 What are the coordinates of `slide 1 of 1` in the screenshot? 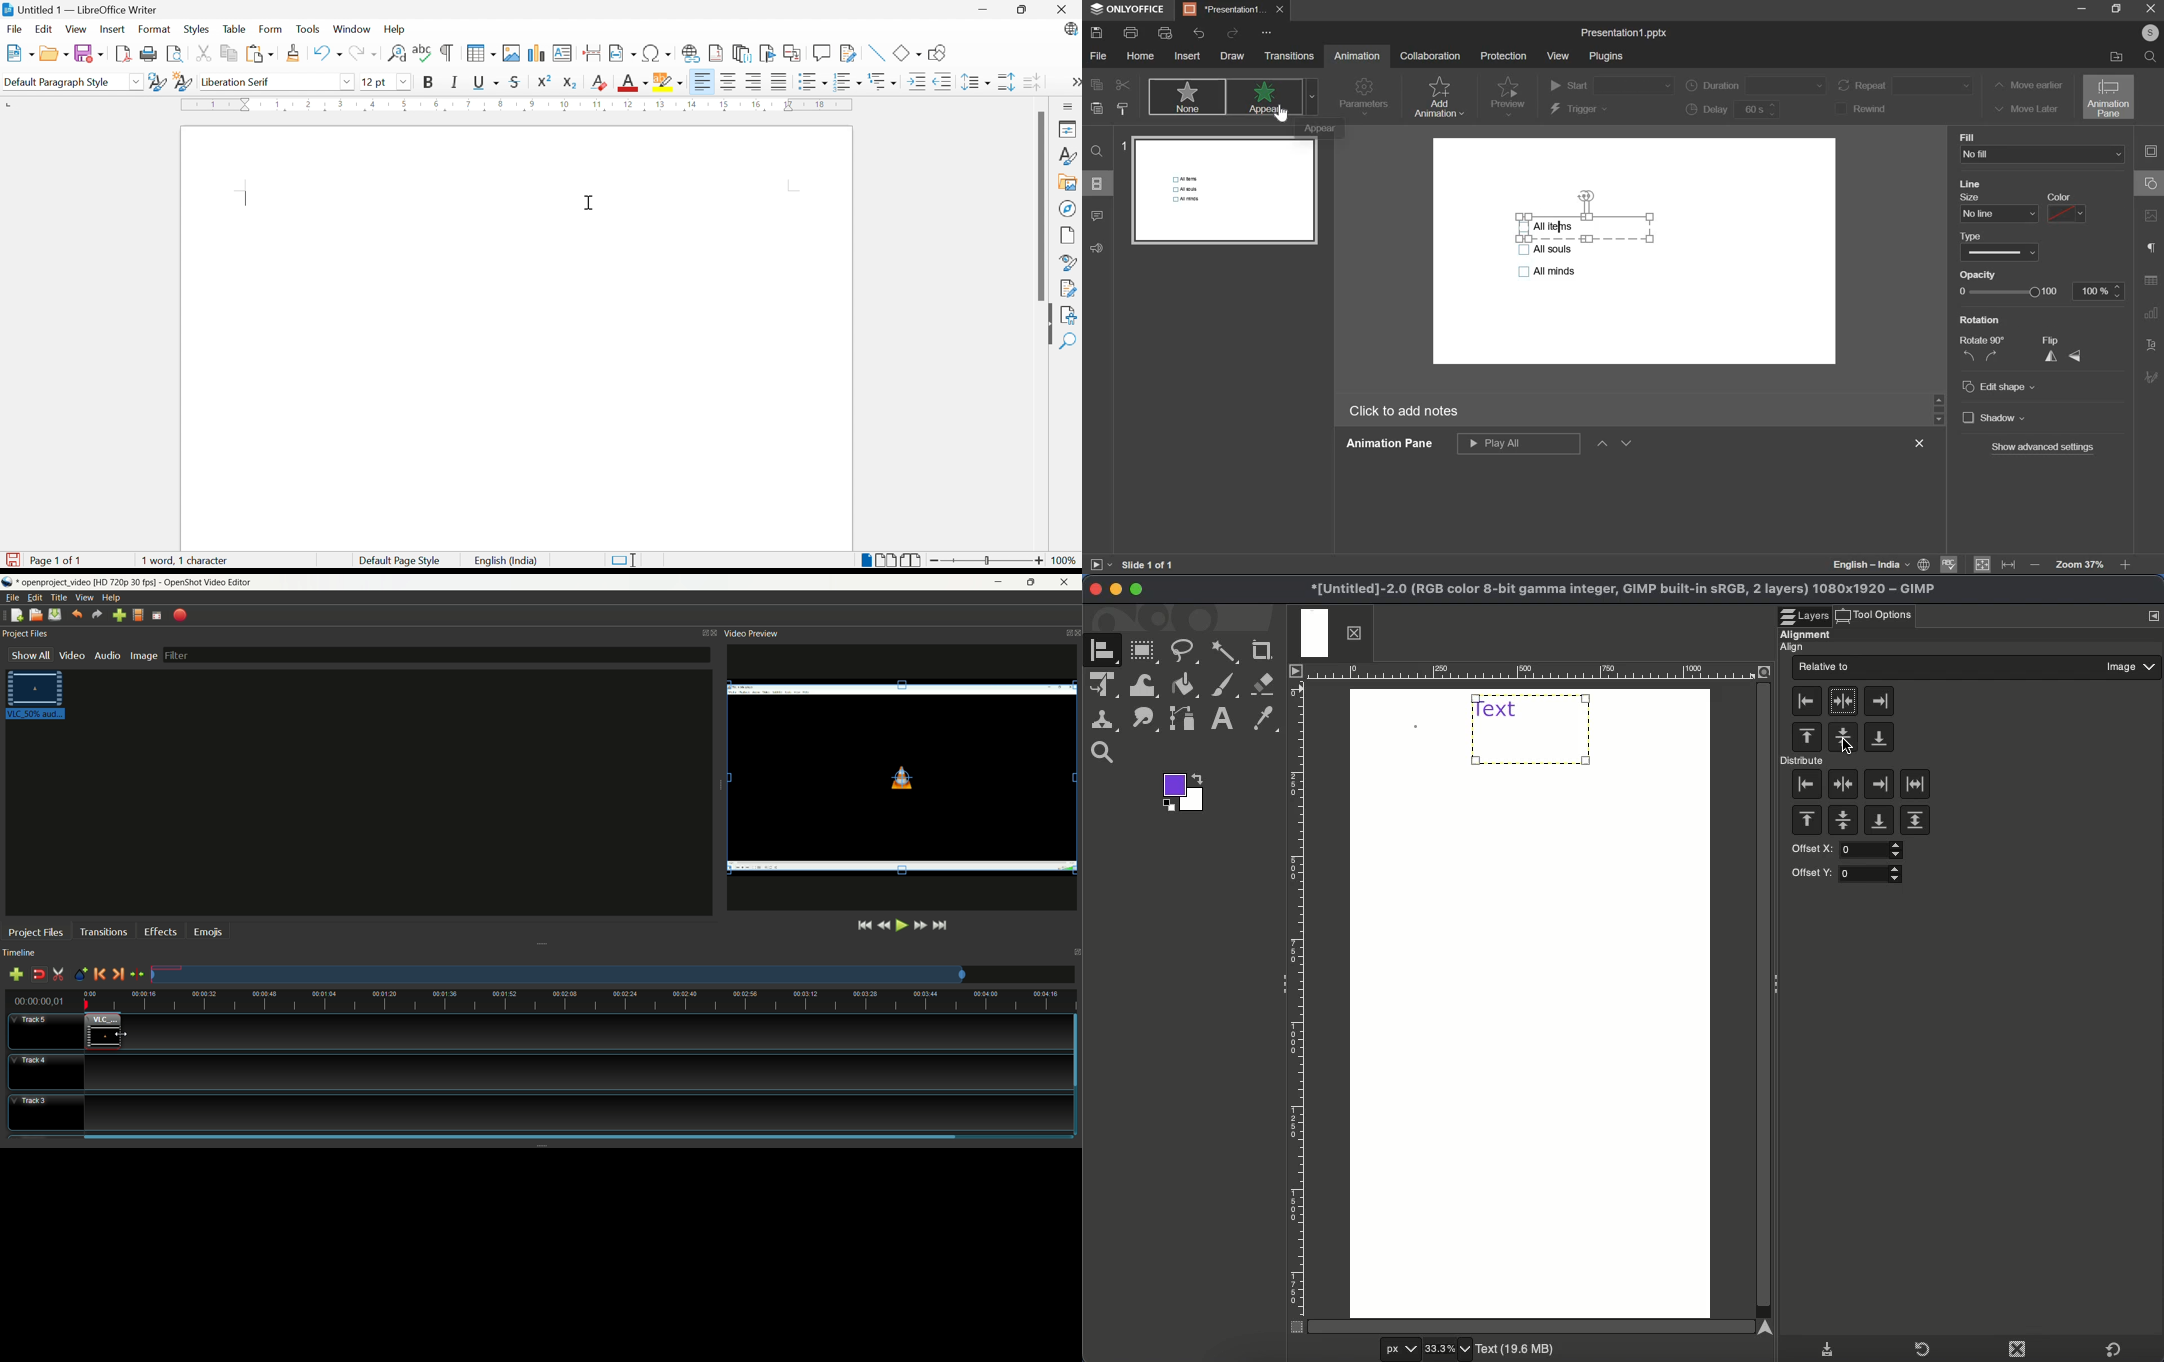 It's located at (1147, 565).